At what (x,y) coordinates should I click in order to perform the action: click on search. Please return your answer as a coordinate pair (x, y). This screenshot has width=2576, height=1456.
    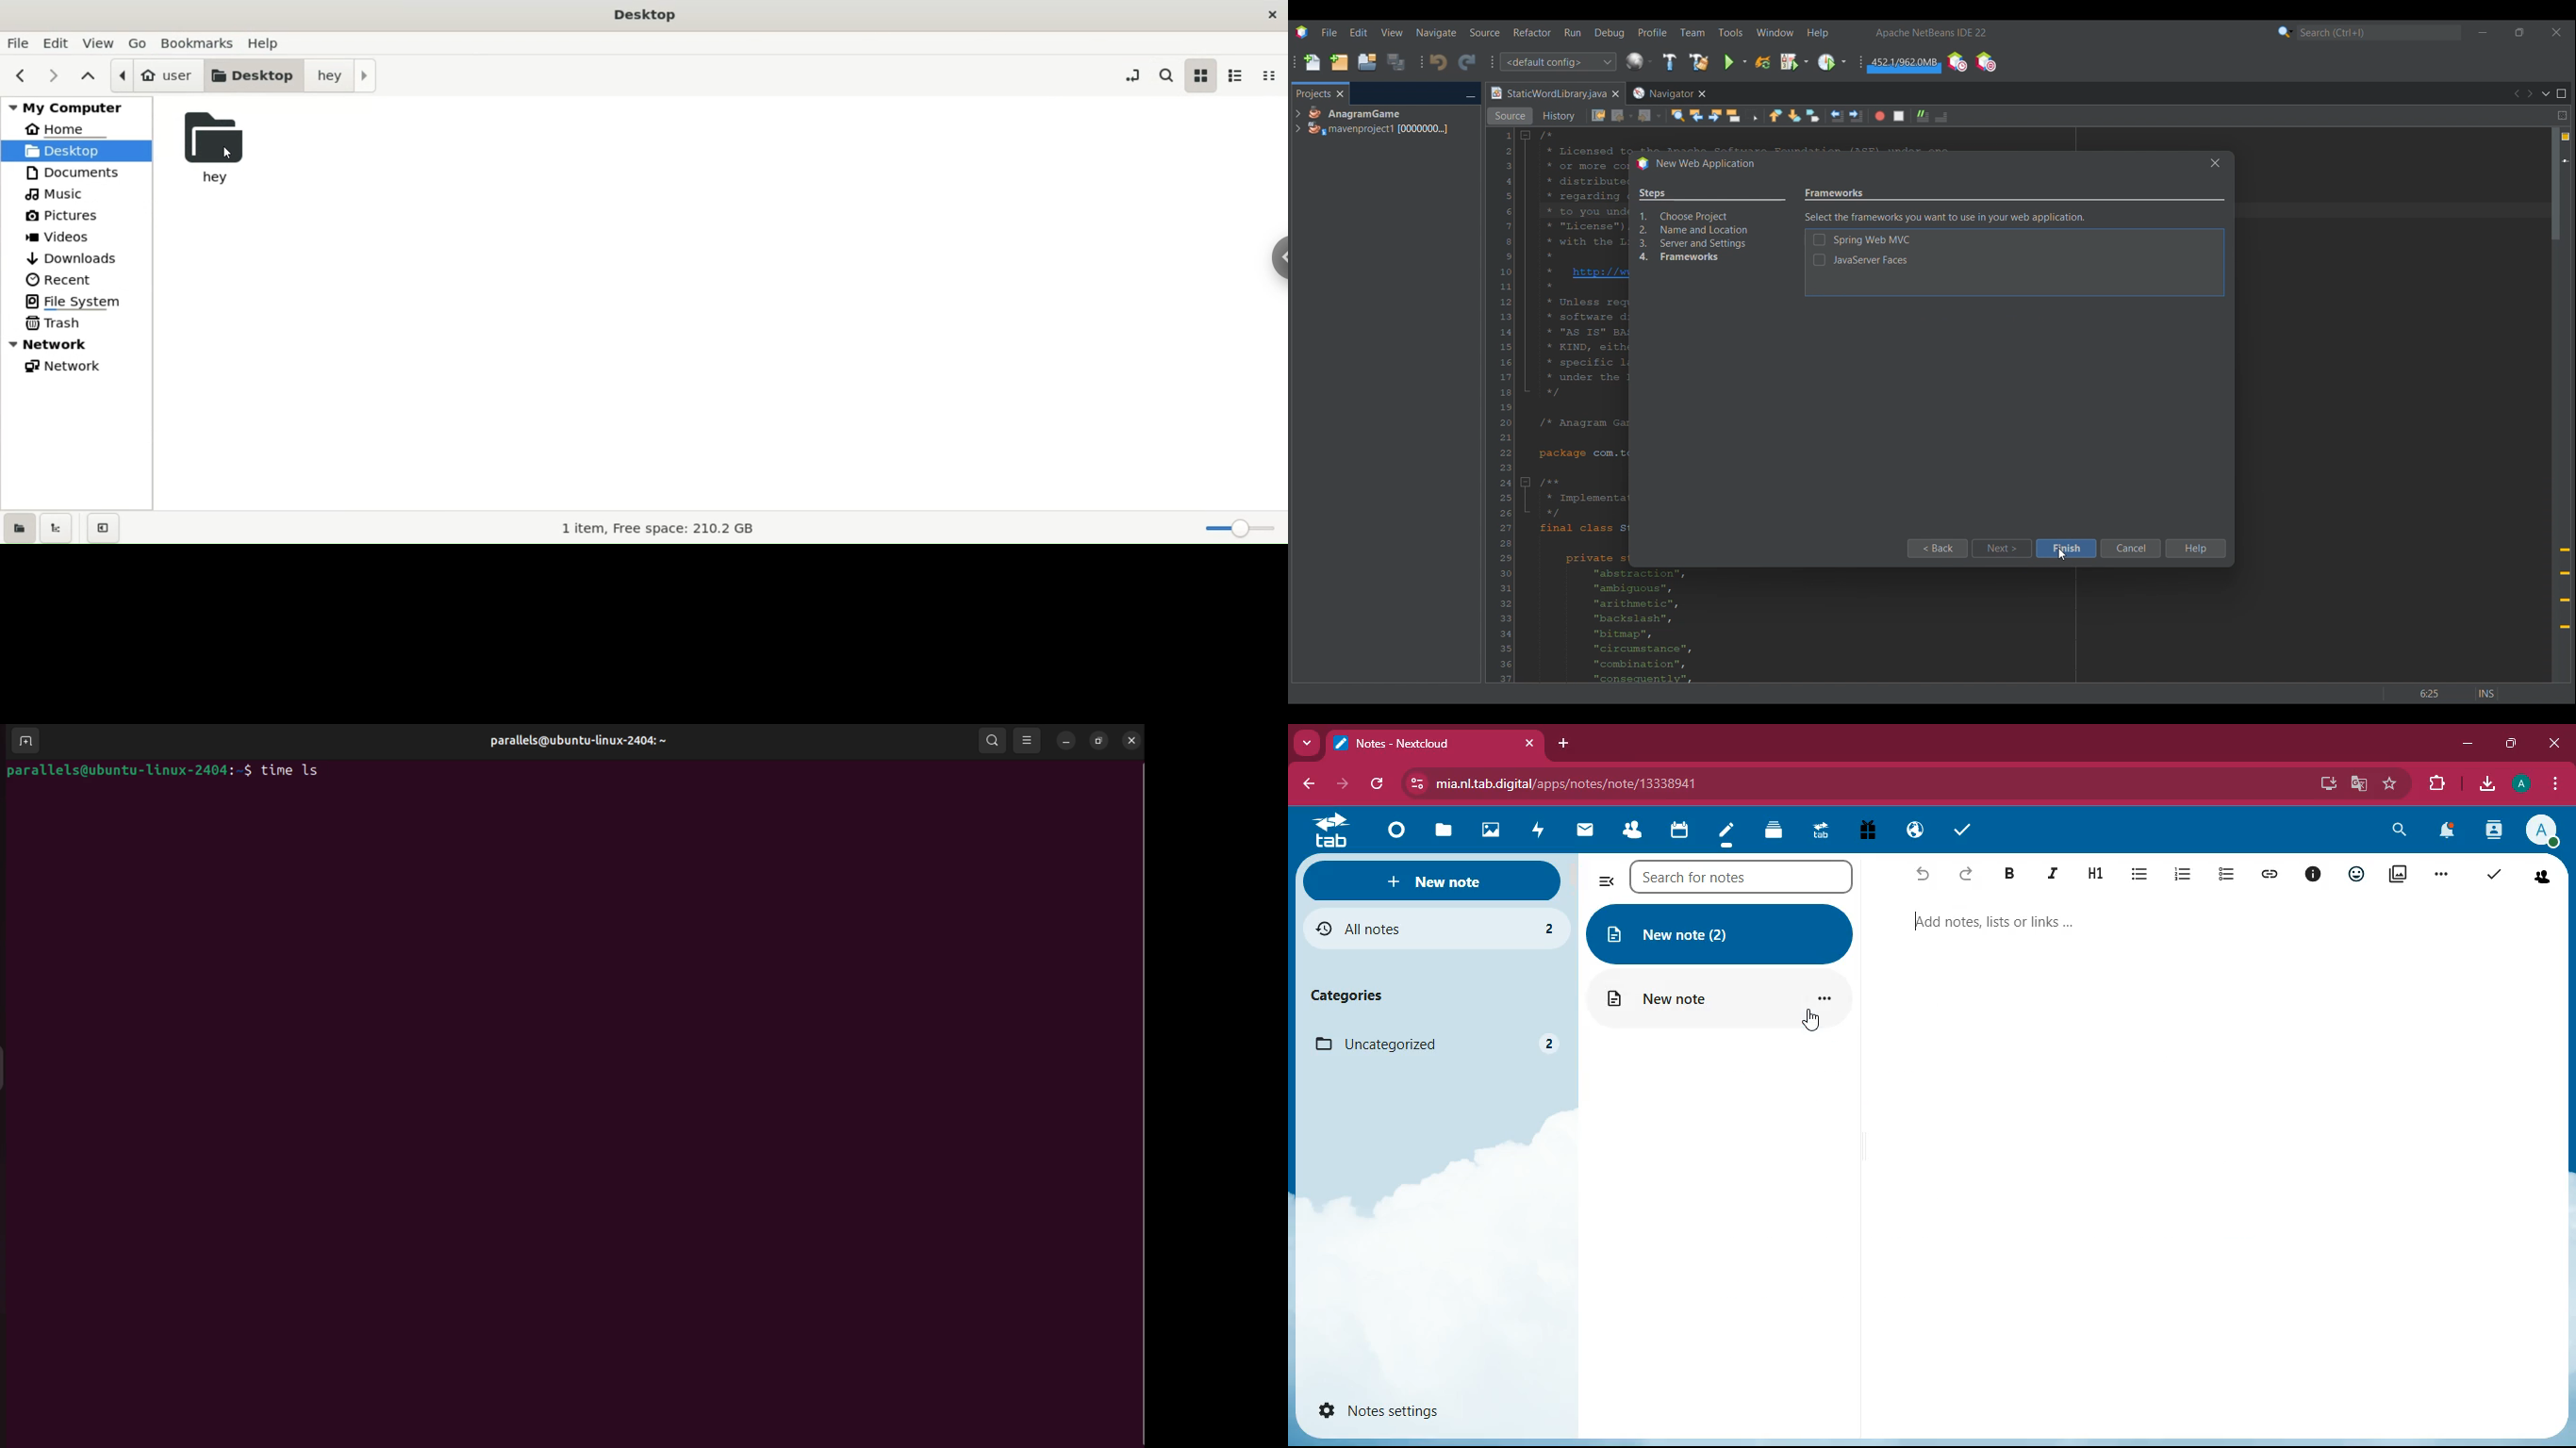
    Looking at the image, I should click on (2401, 832).